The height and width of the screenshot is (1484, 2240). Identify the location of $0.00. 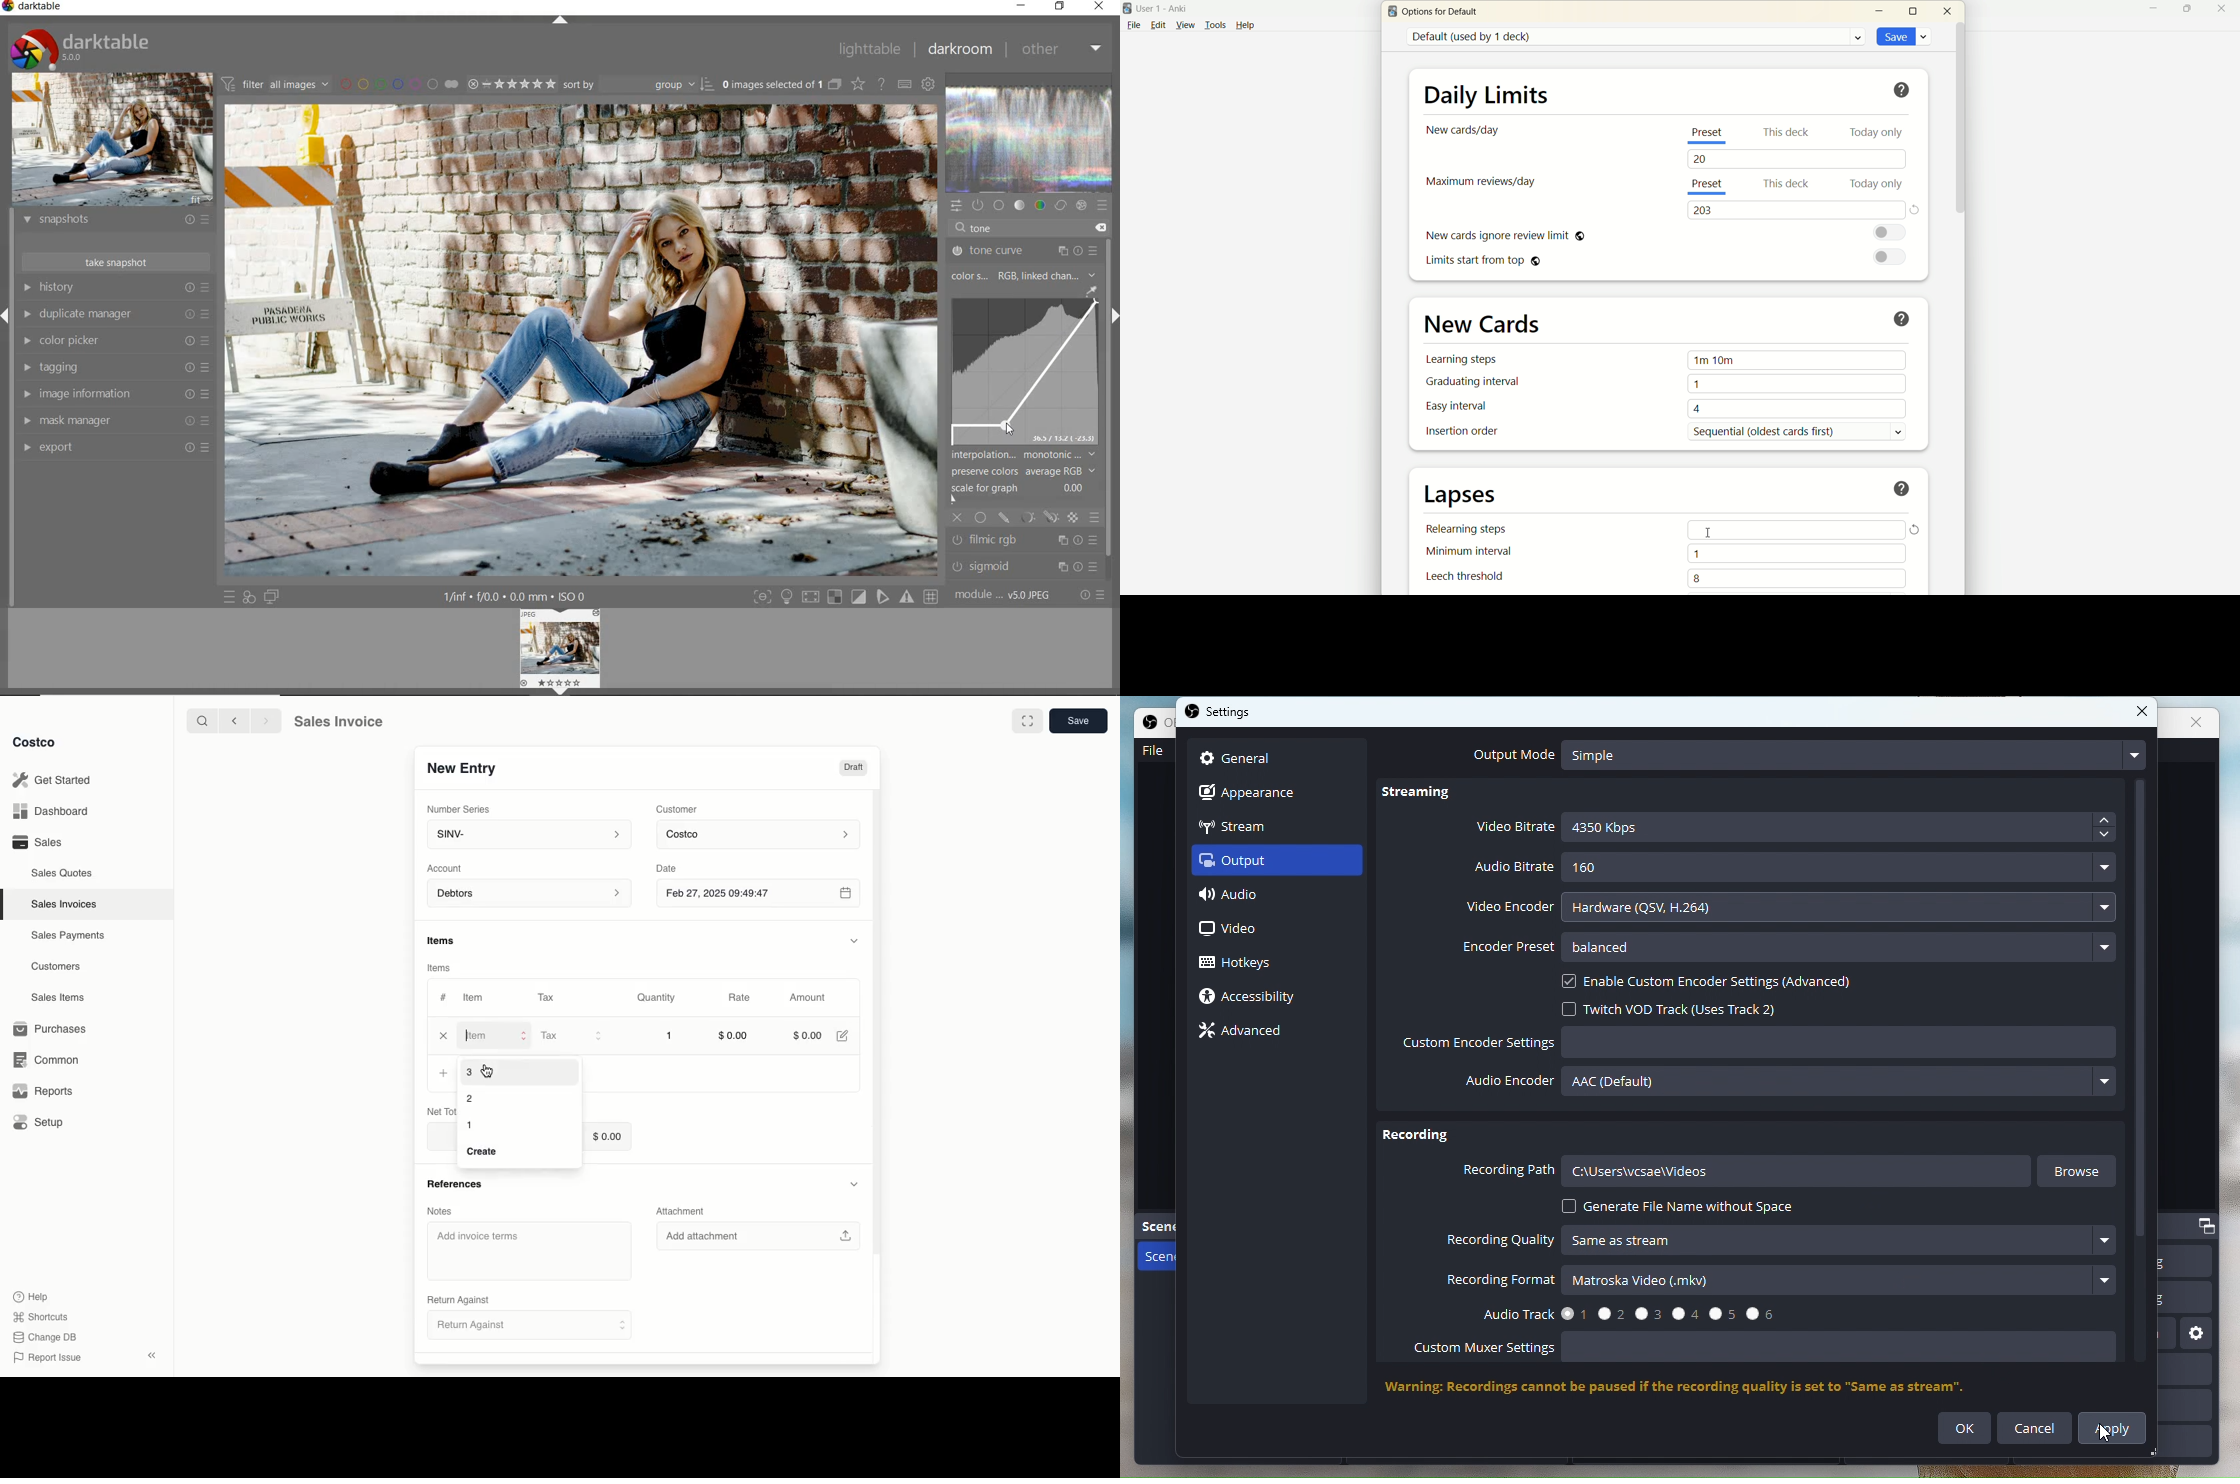
(808, 1034).